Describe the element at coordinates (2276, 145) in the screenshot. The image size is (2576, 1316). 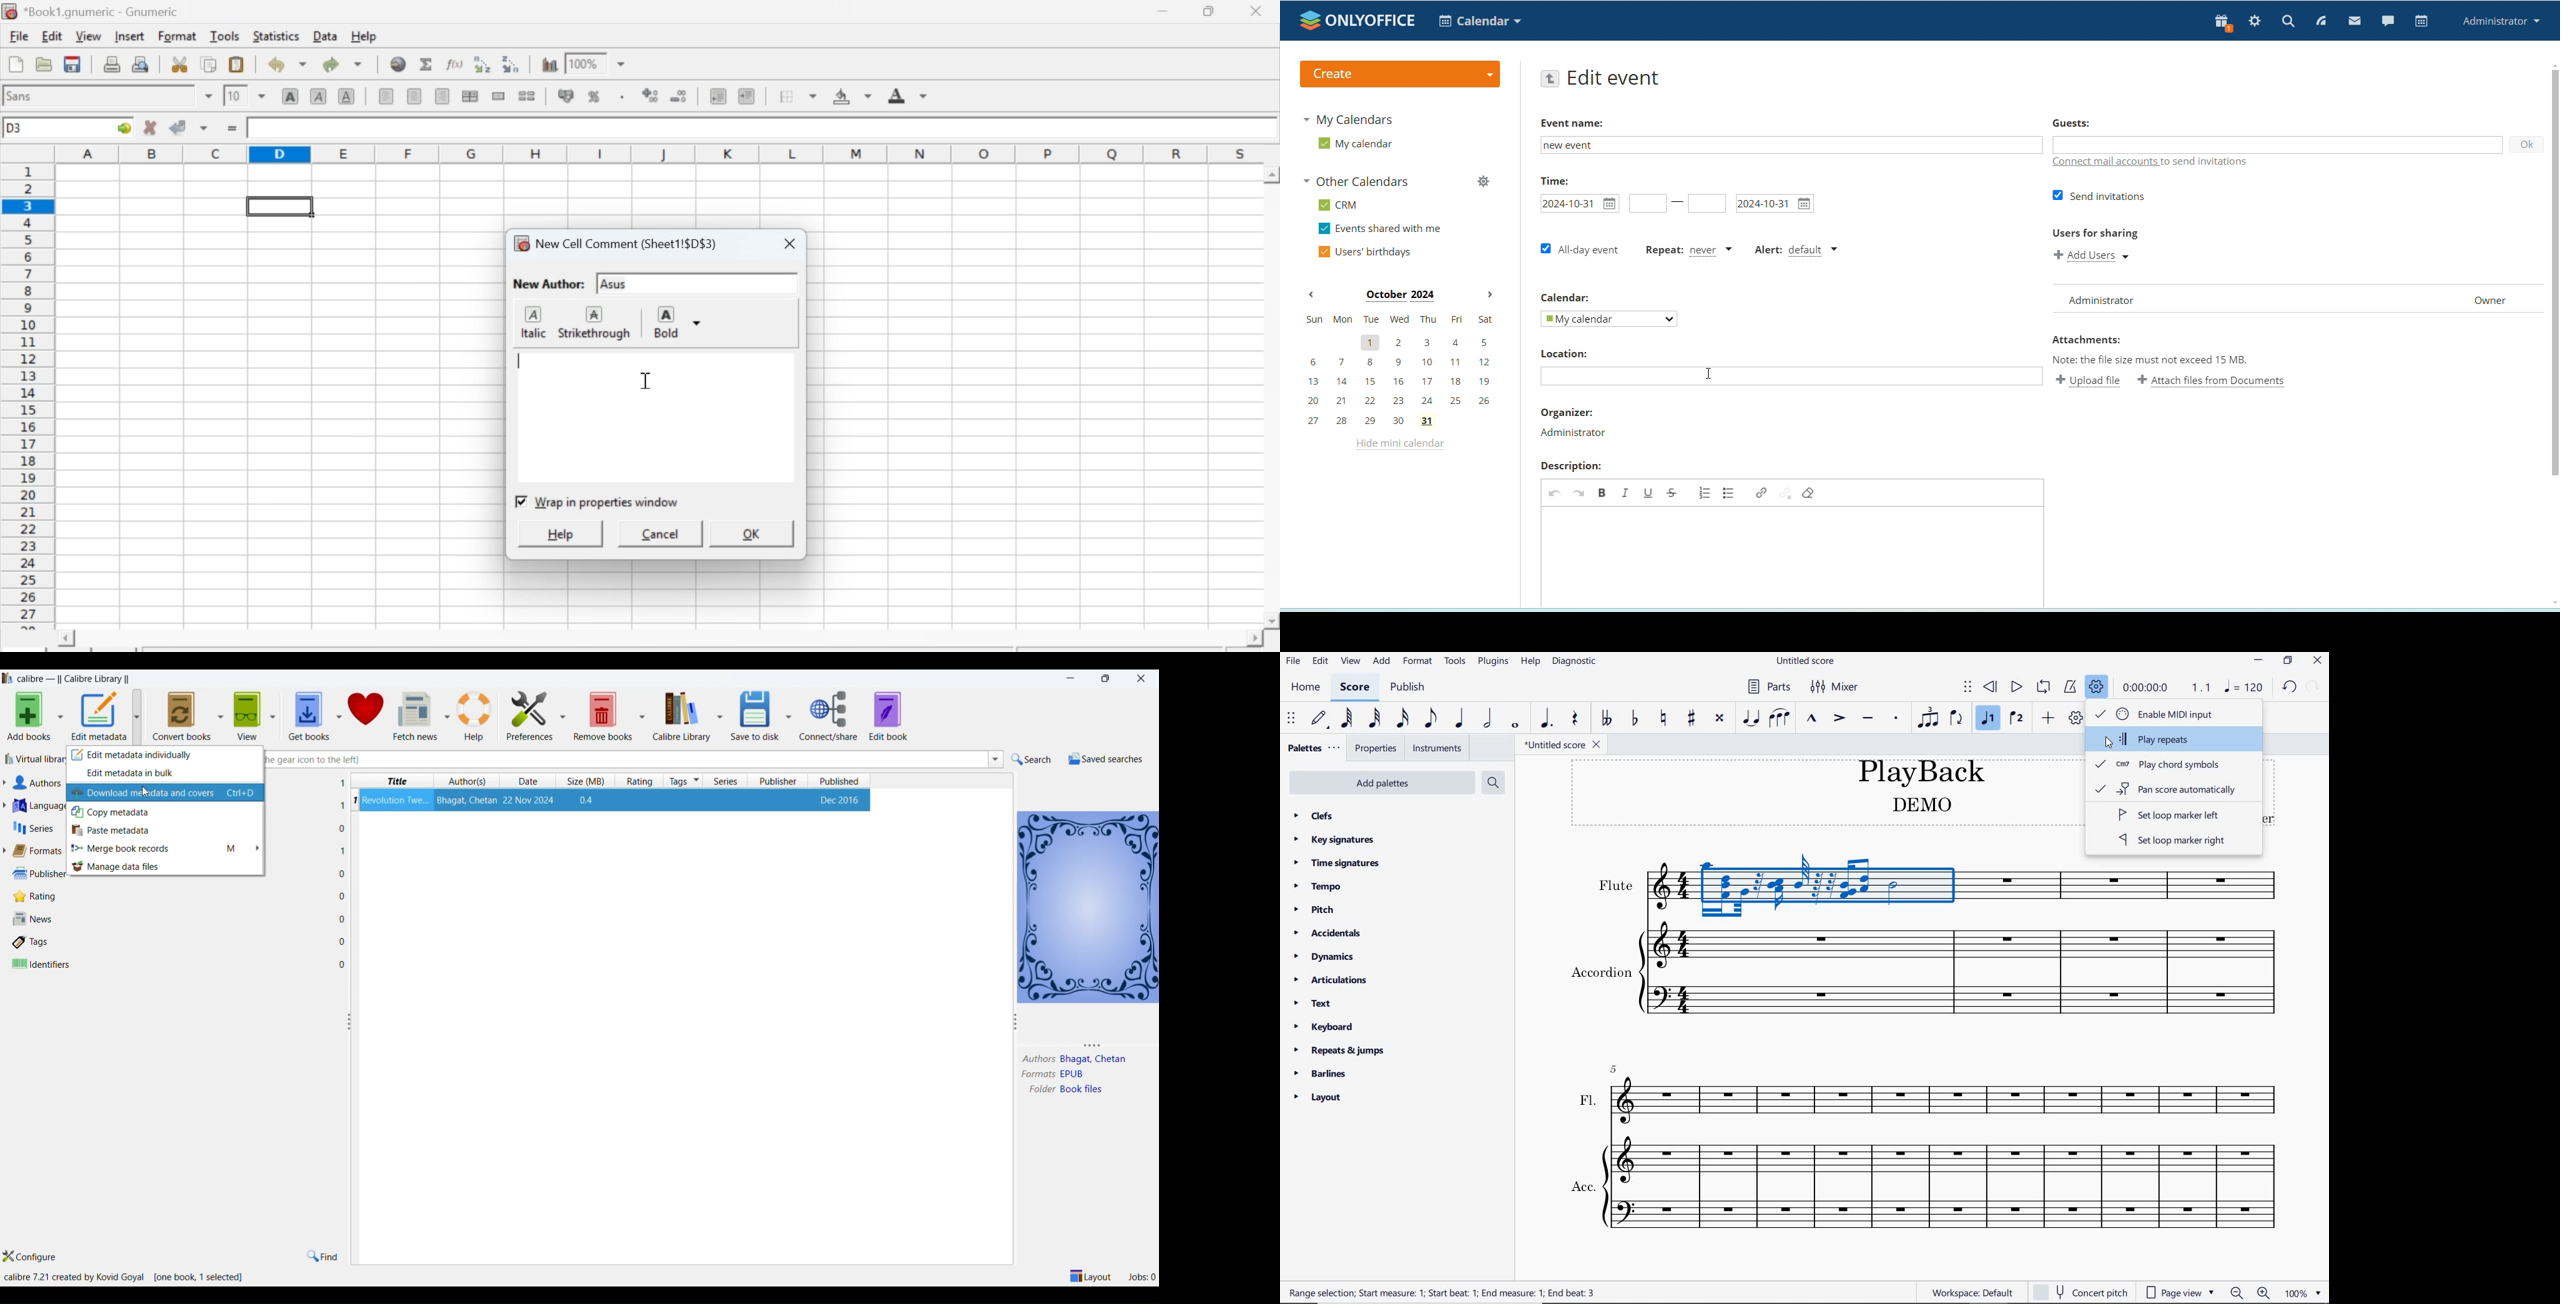
I see `add guests` at that location.